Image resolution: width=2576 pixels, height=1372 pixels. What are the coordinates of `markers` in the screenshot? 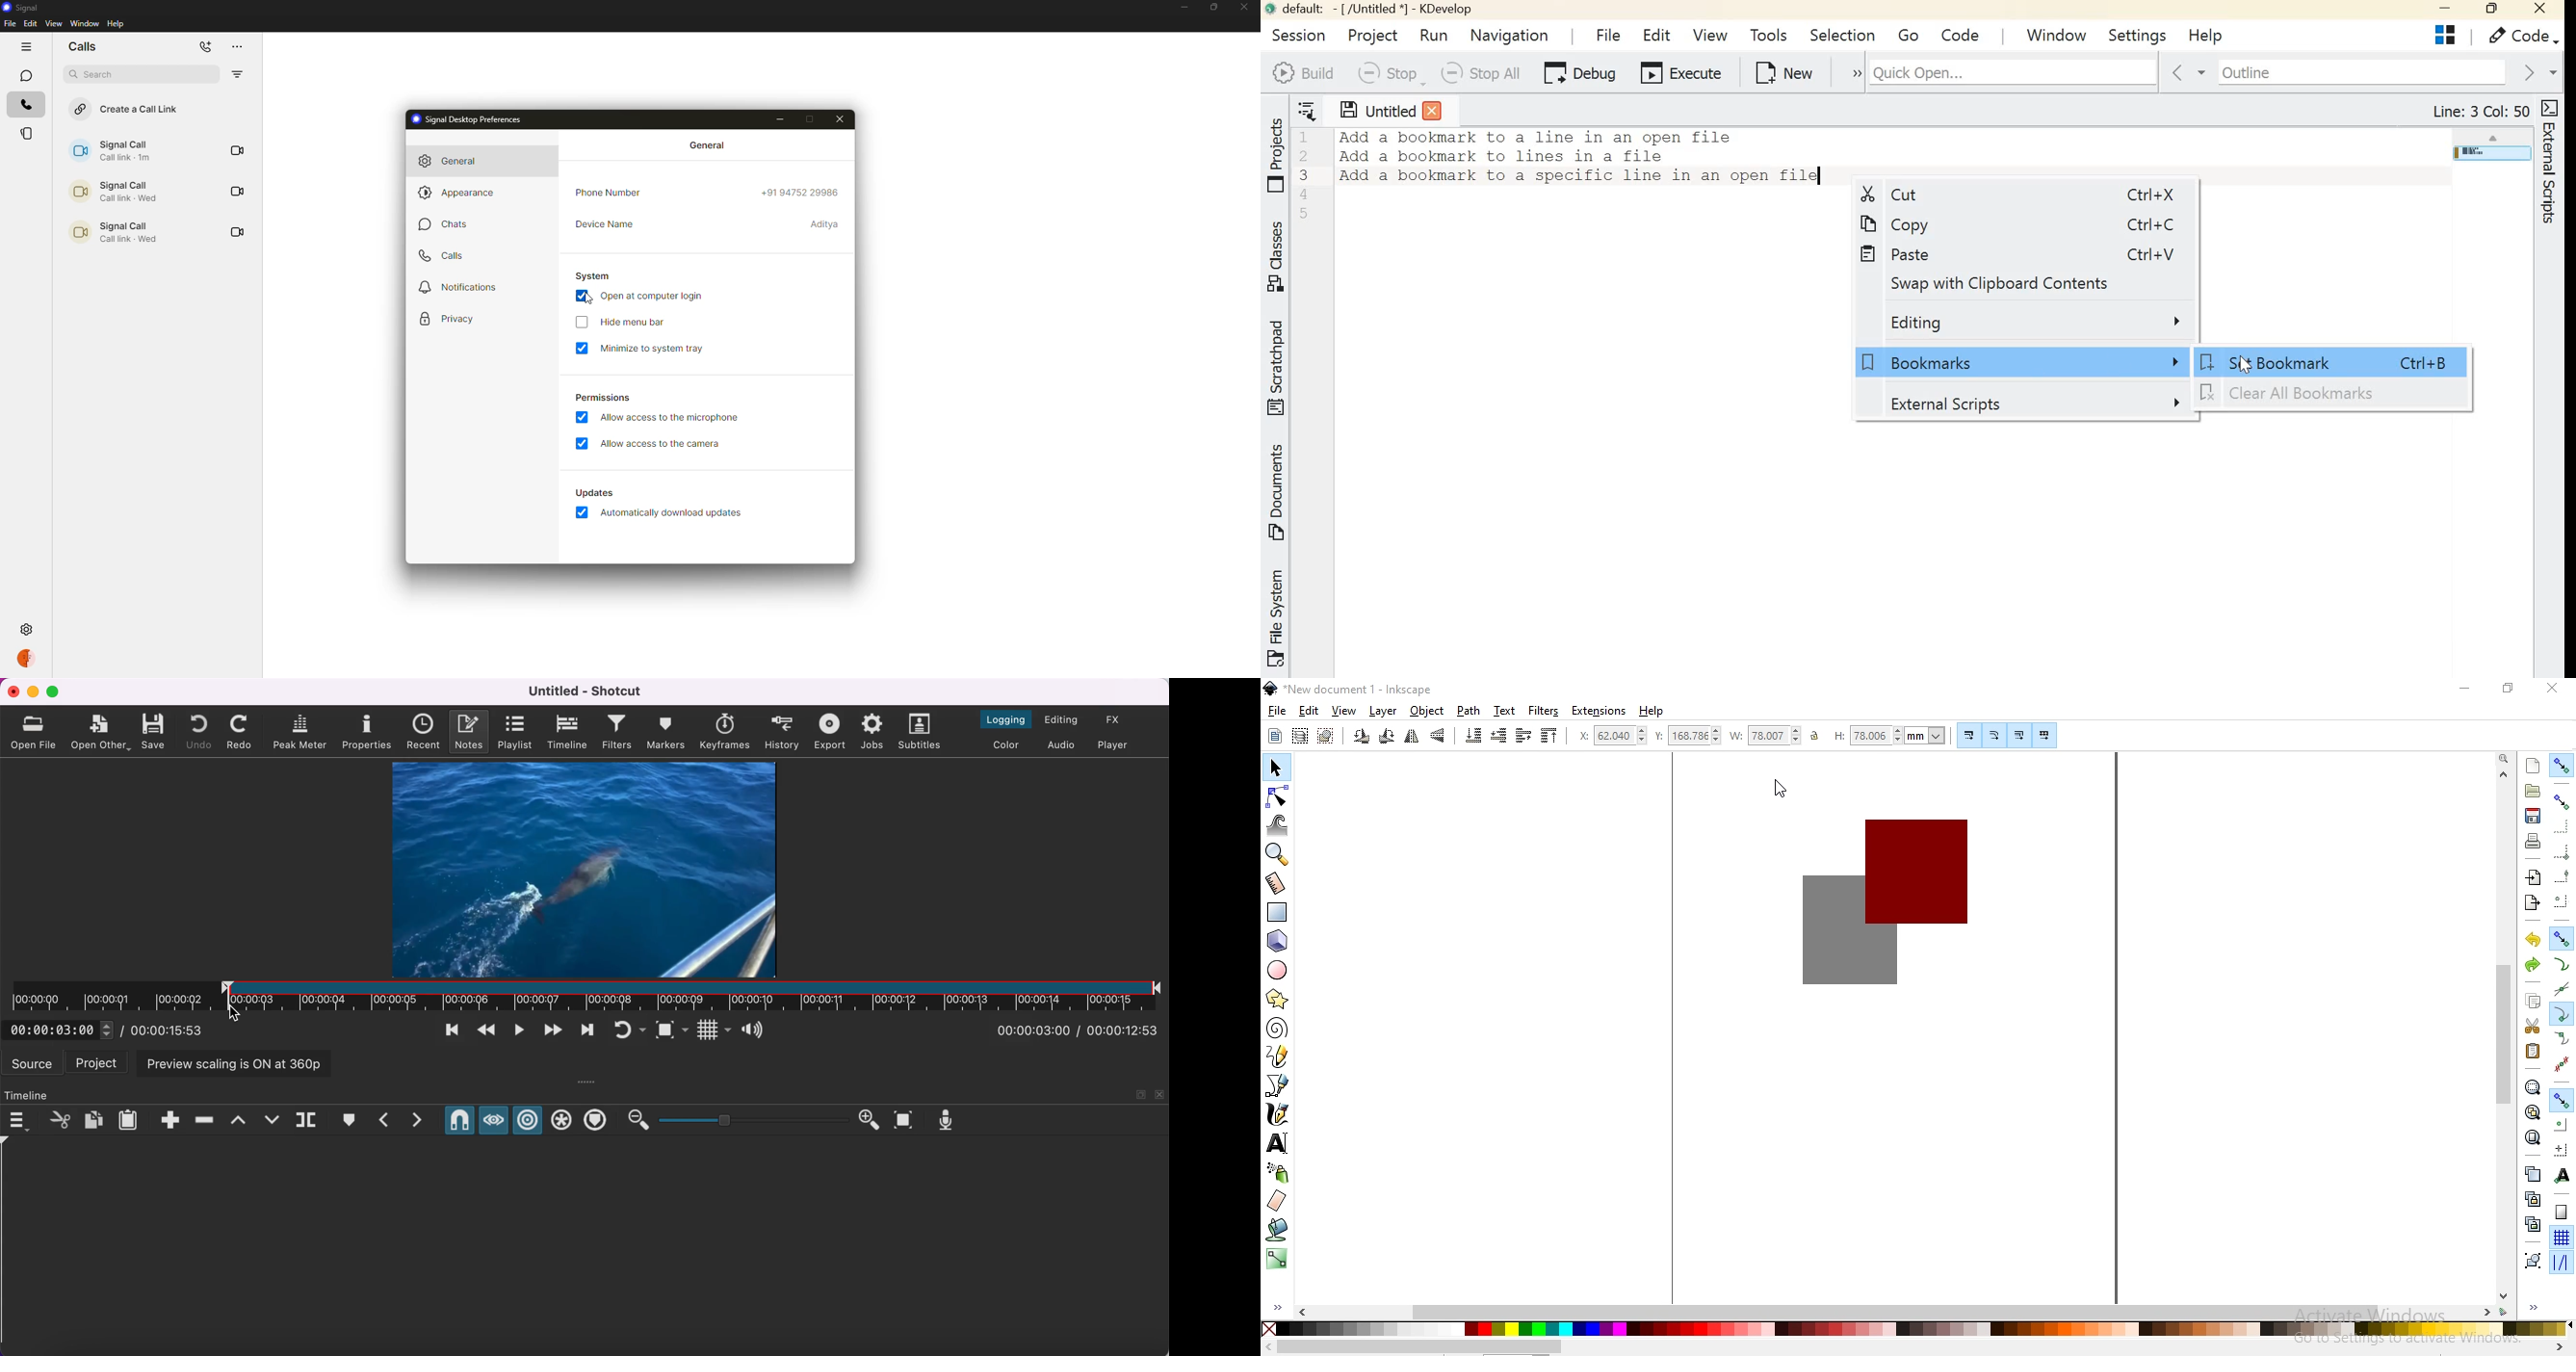 It's located at (666, 733).